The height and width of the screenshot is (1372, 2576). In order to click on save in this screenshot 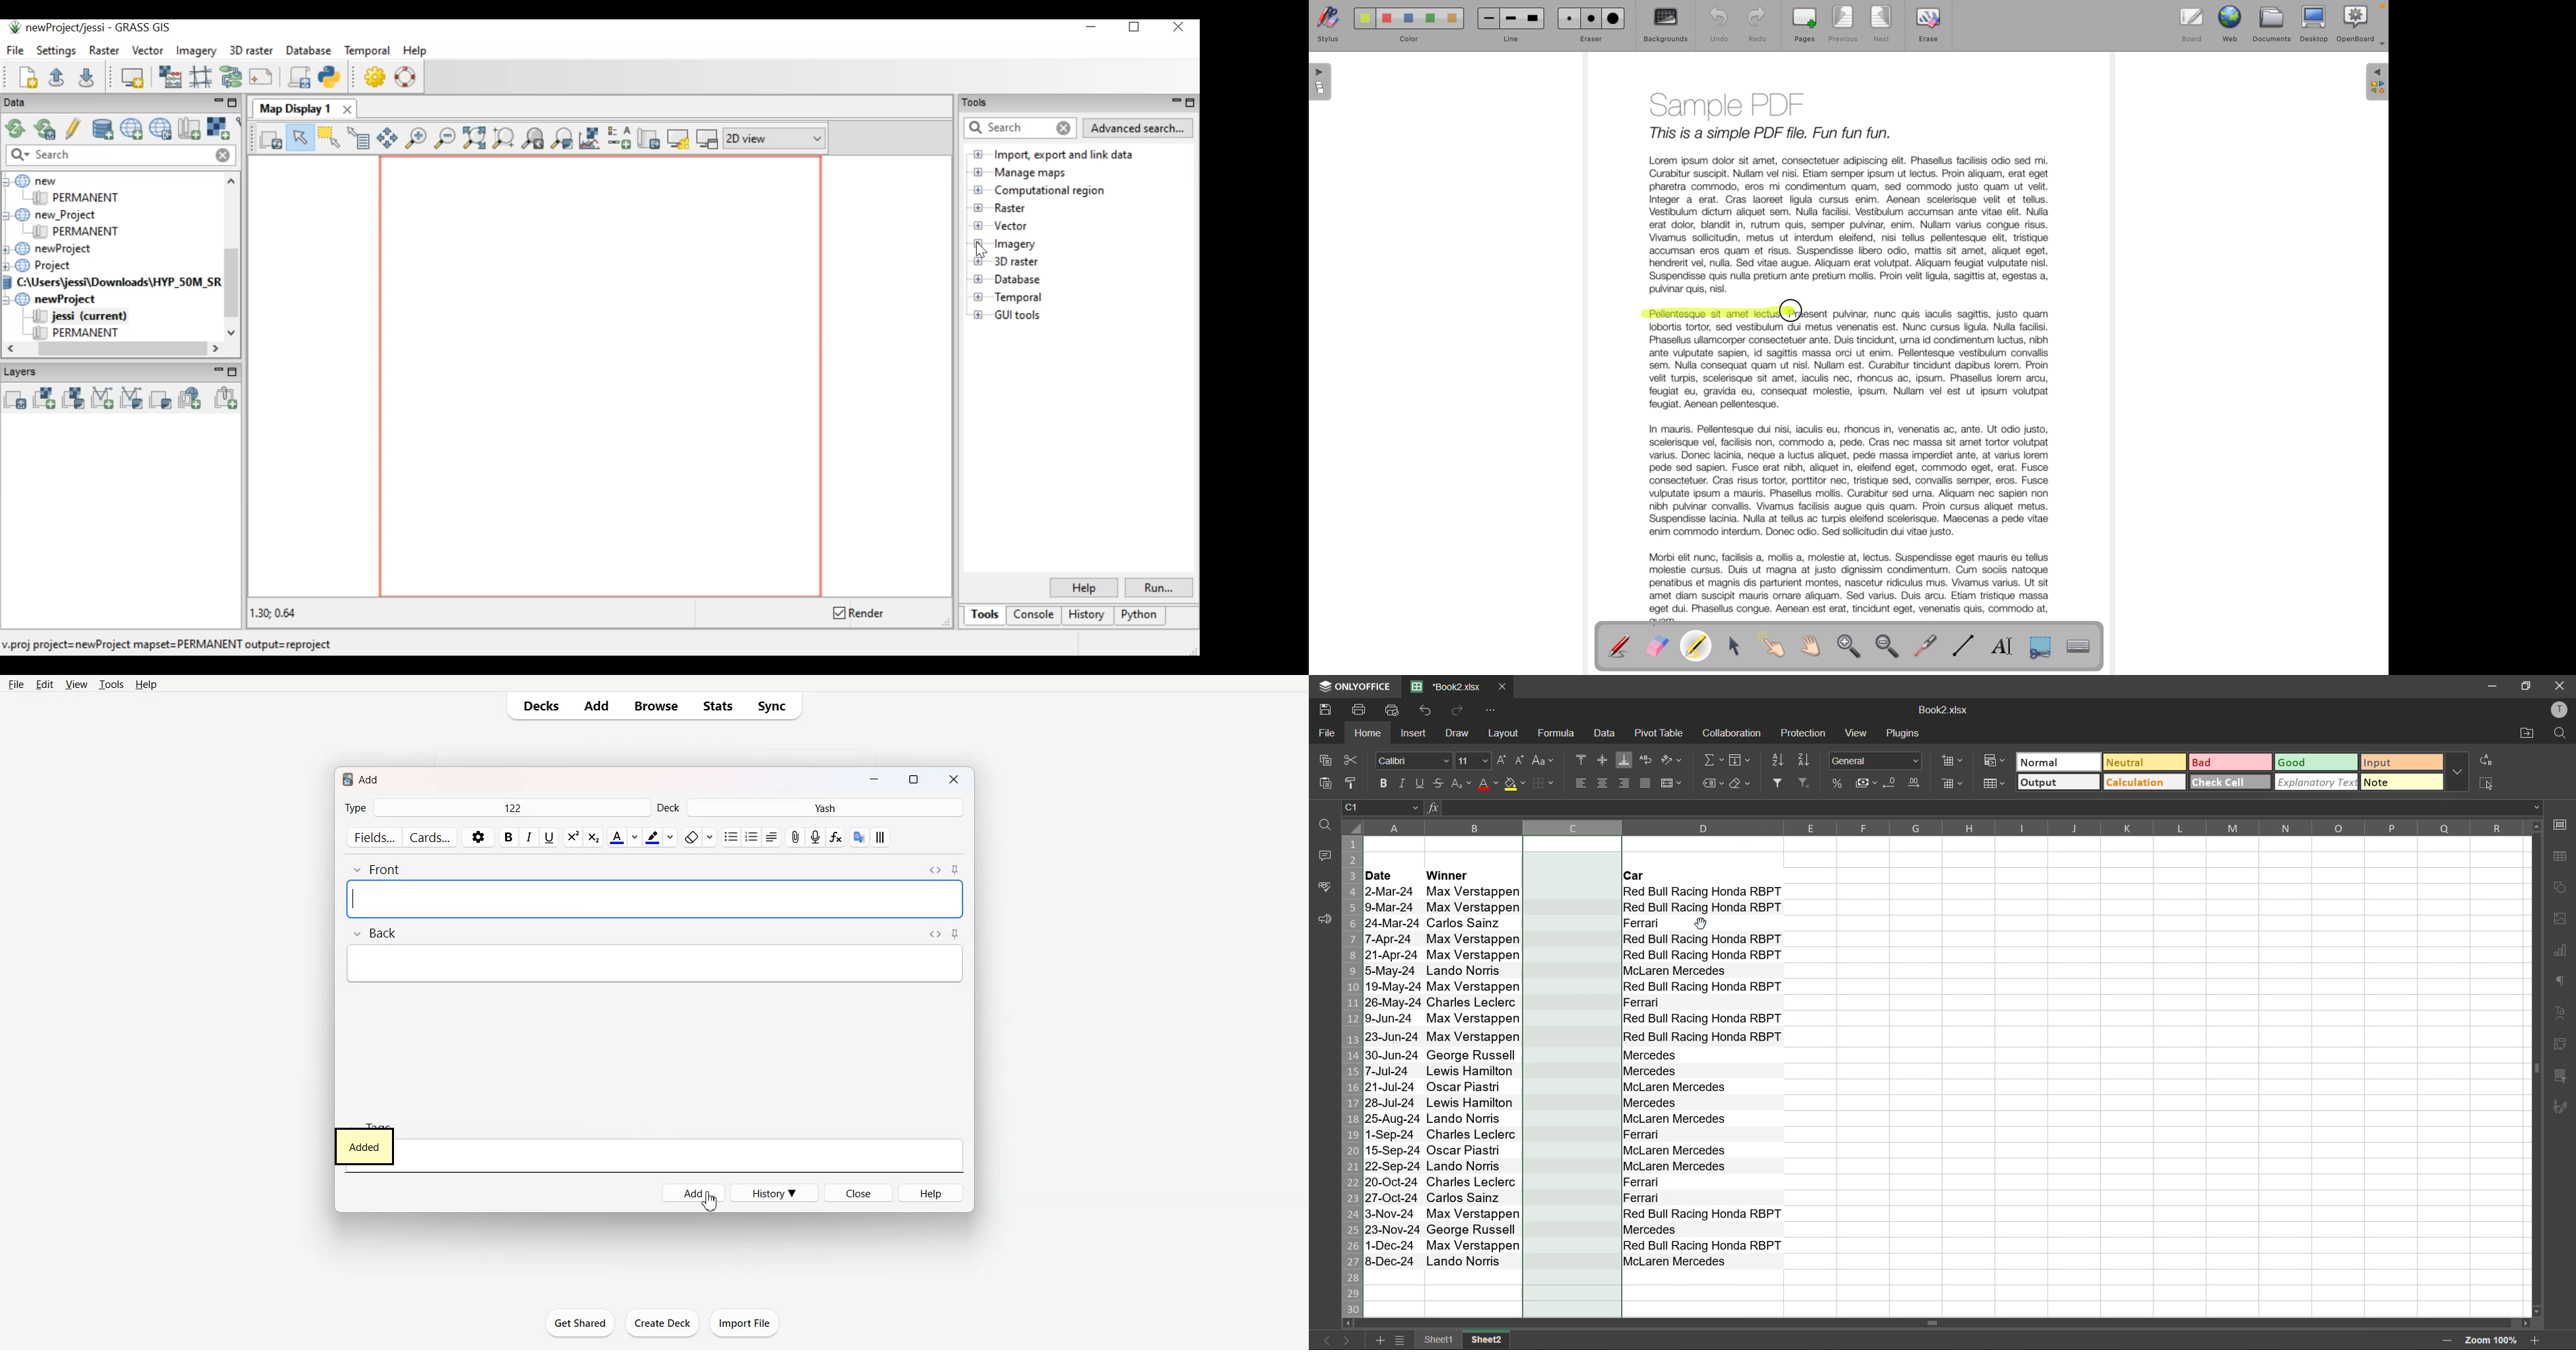, I will do `click(1325, 710)`.